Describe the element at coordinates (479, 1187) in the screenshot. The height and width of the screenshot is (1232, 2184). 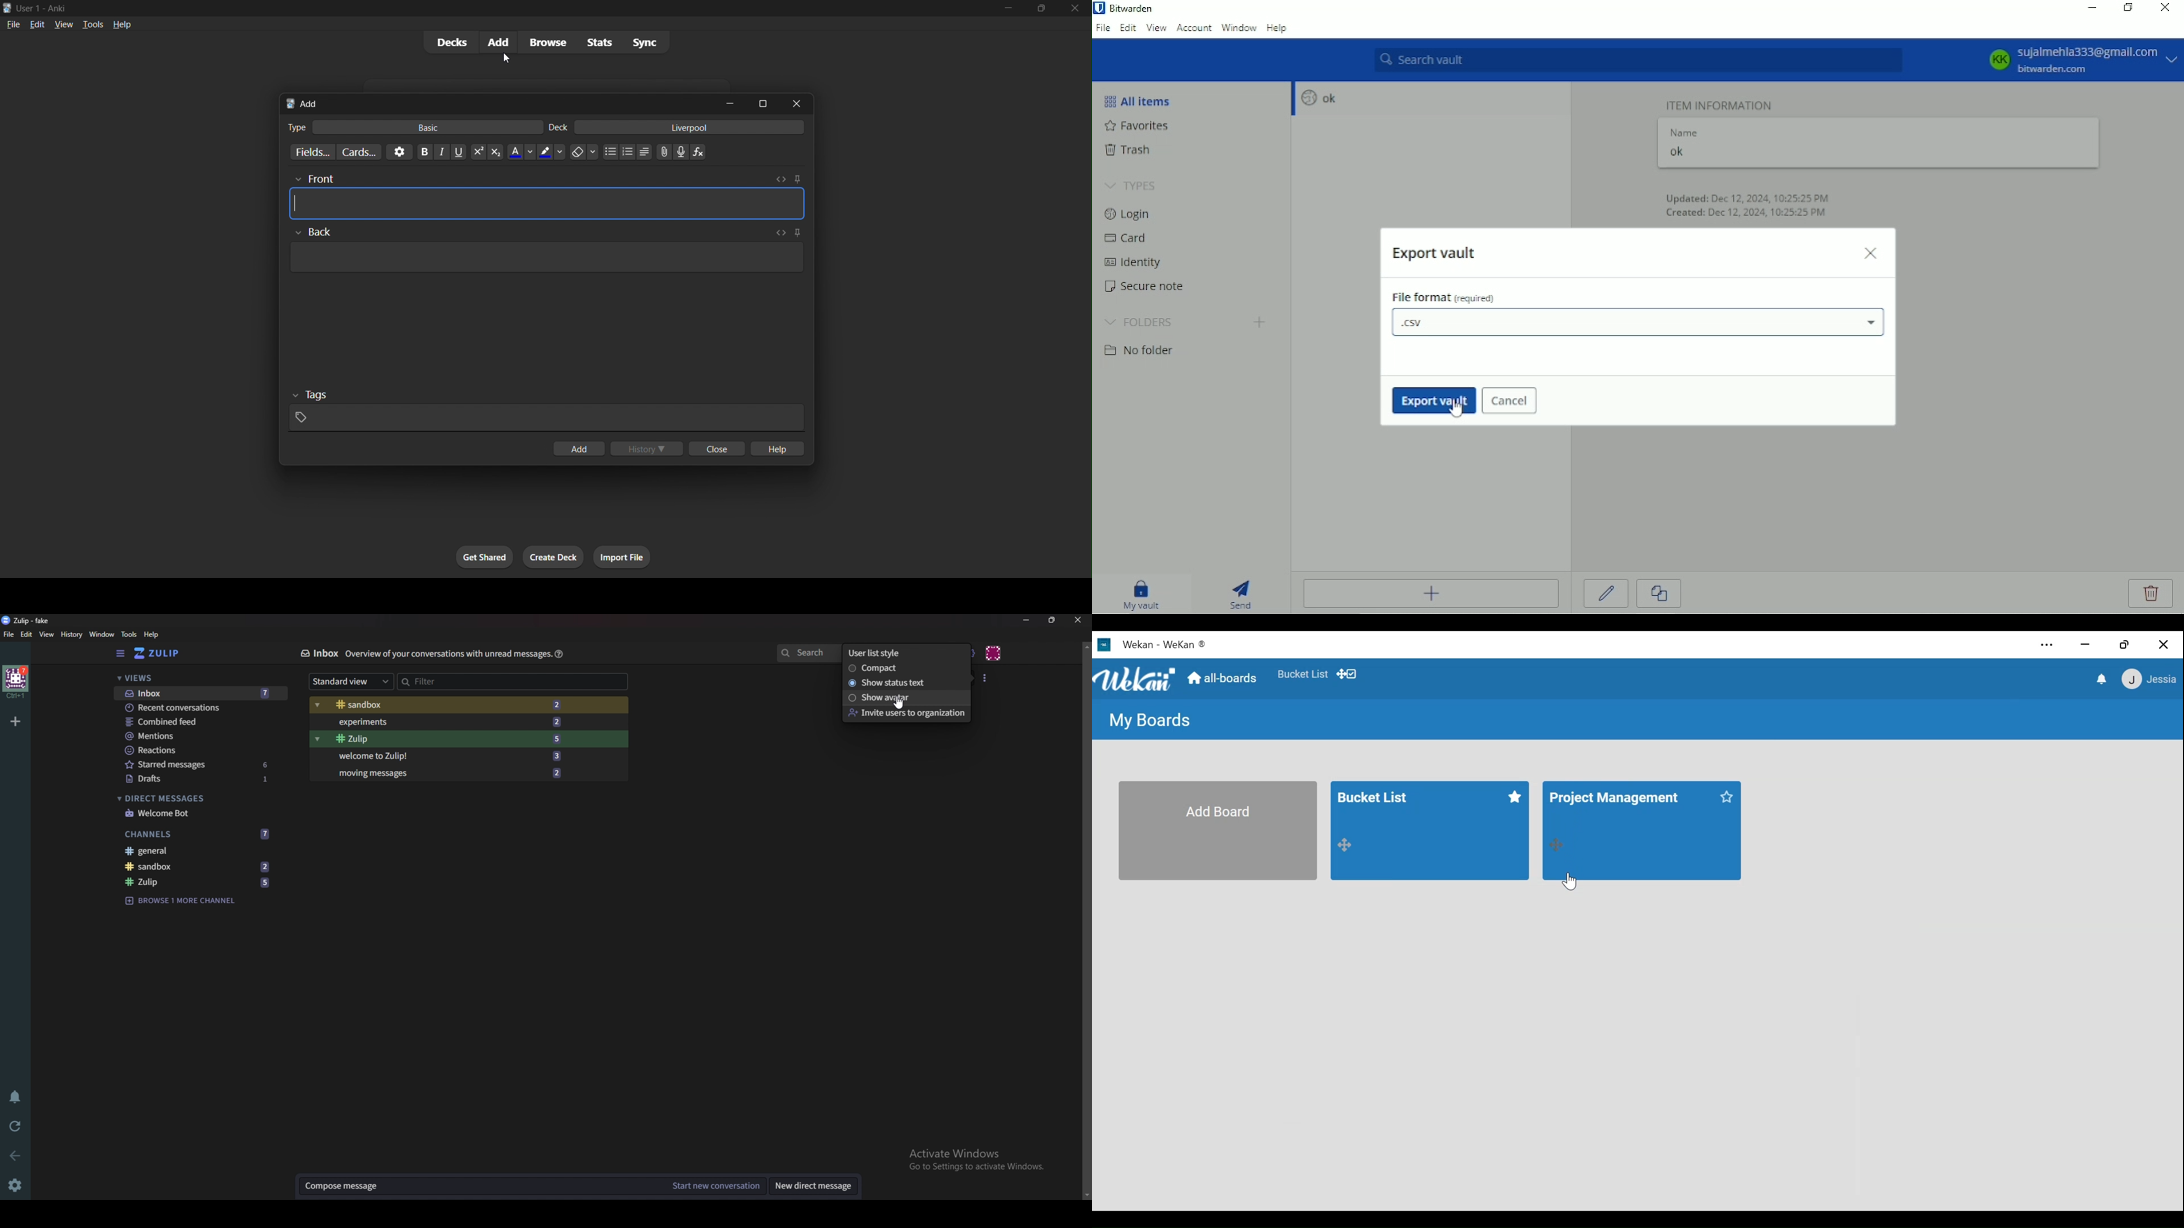
I see `compose message` at that location.